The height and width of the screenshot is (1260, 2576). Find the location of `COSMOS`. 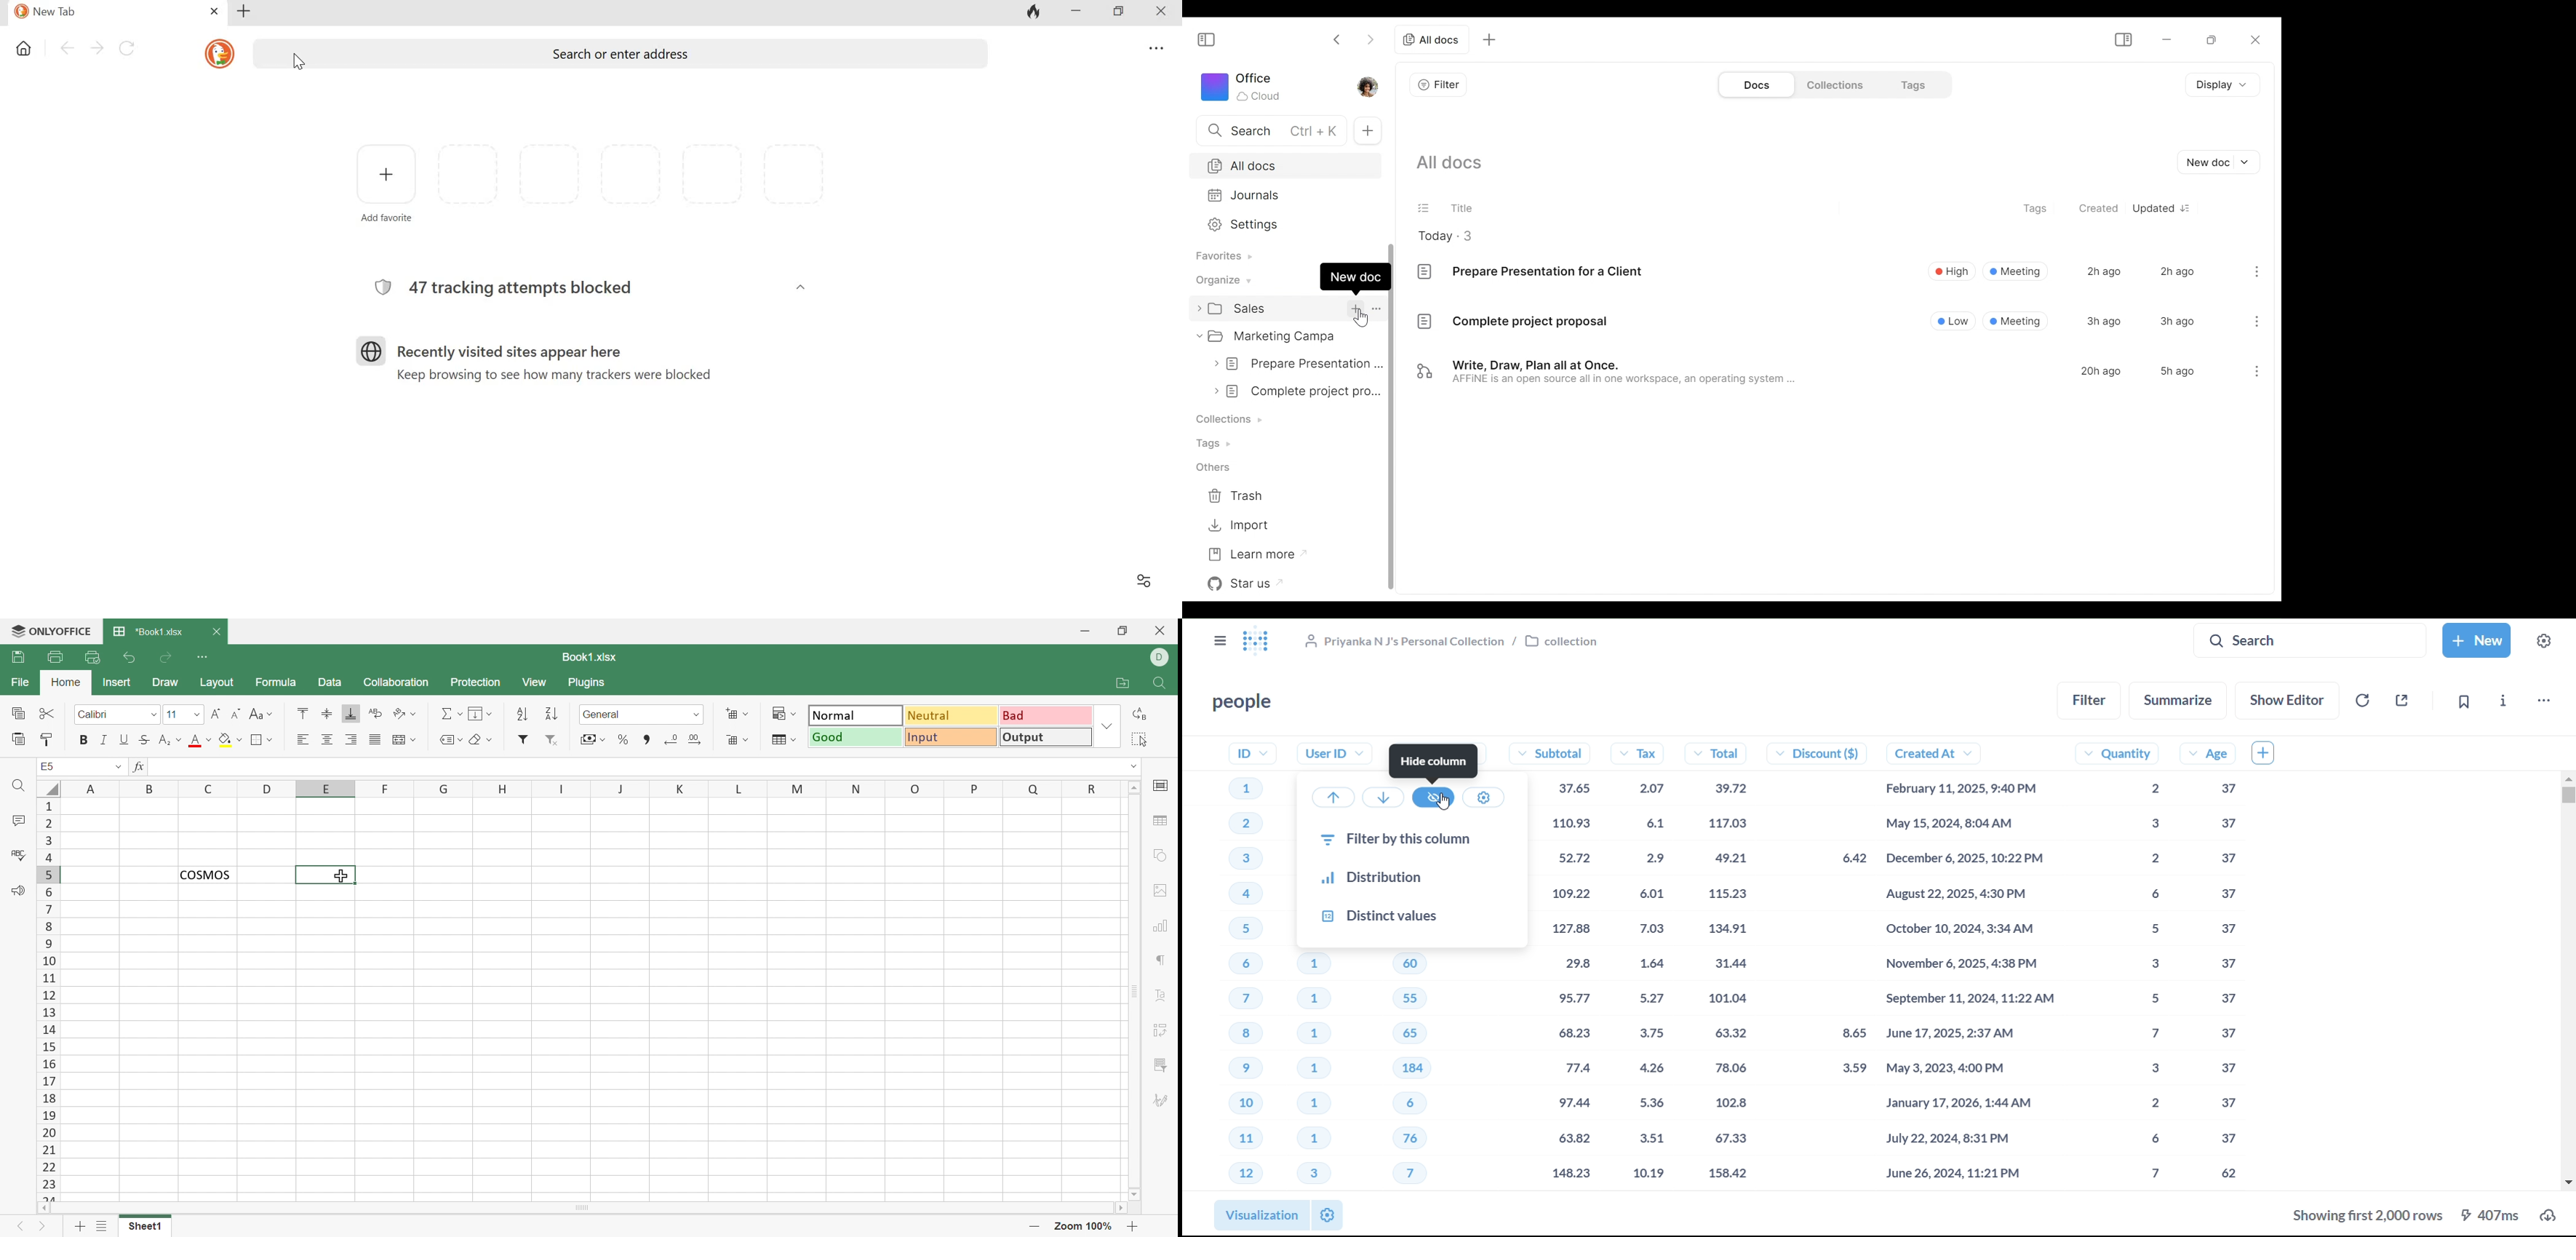

COSMOS is located at coordinates (206, 874).